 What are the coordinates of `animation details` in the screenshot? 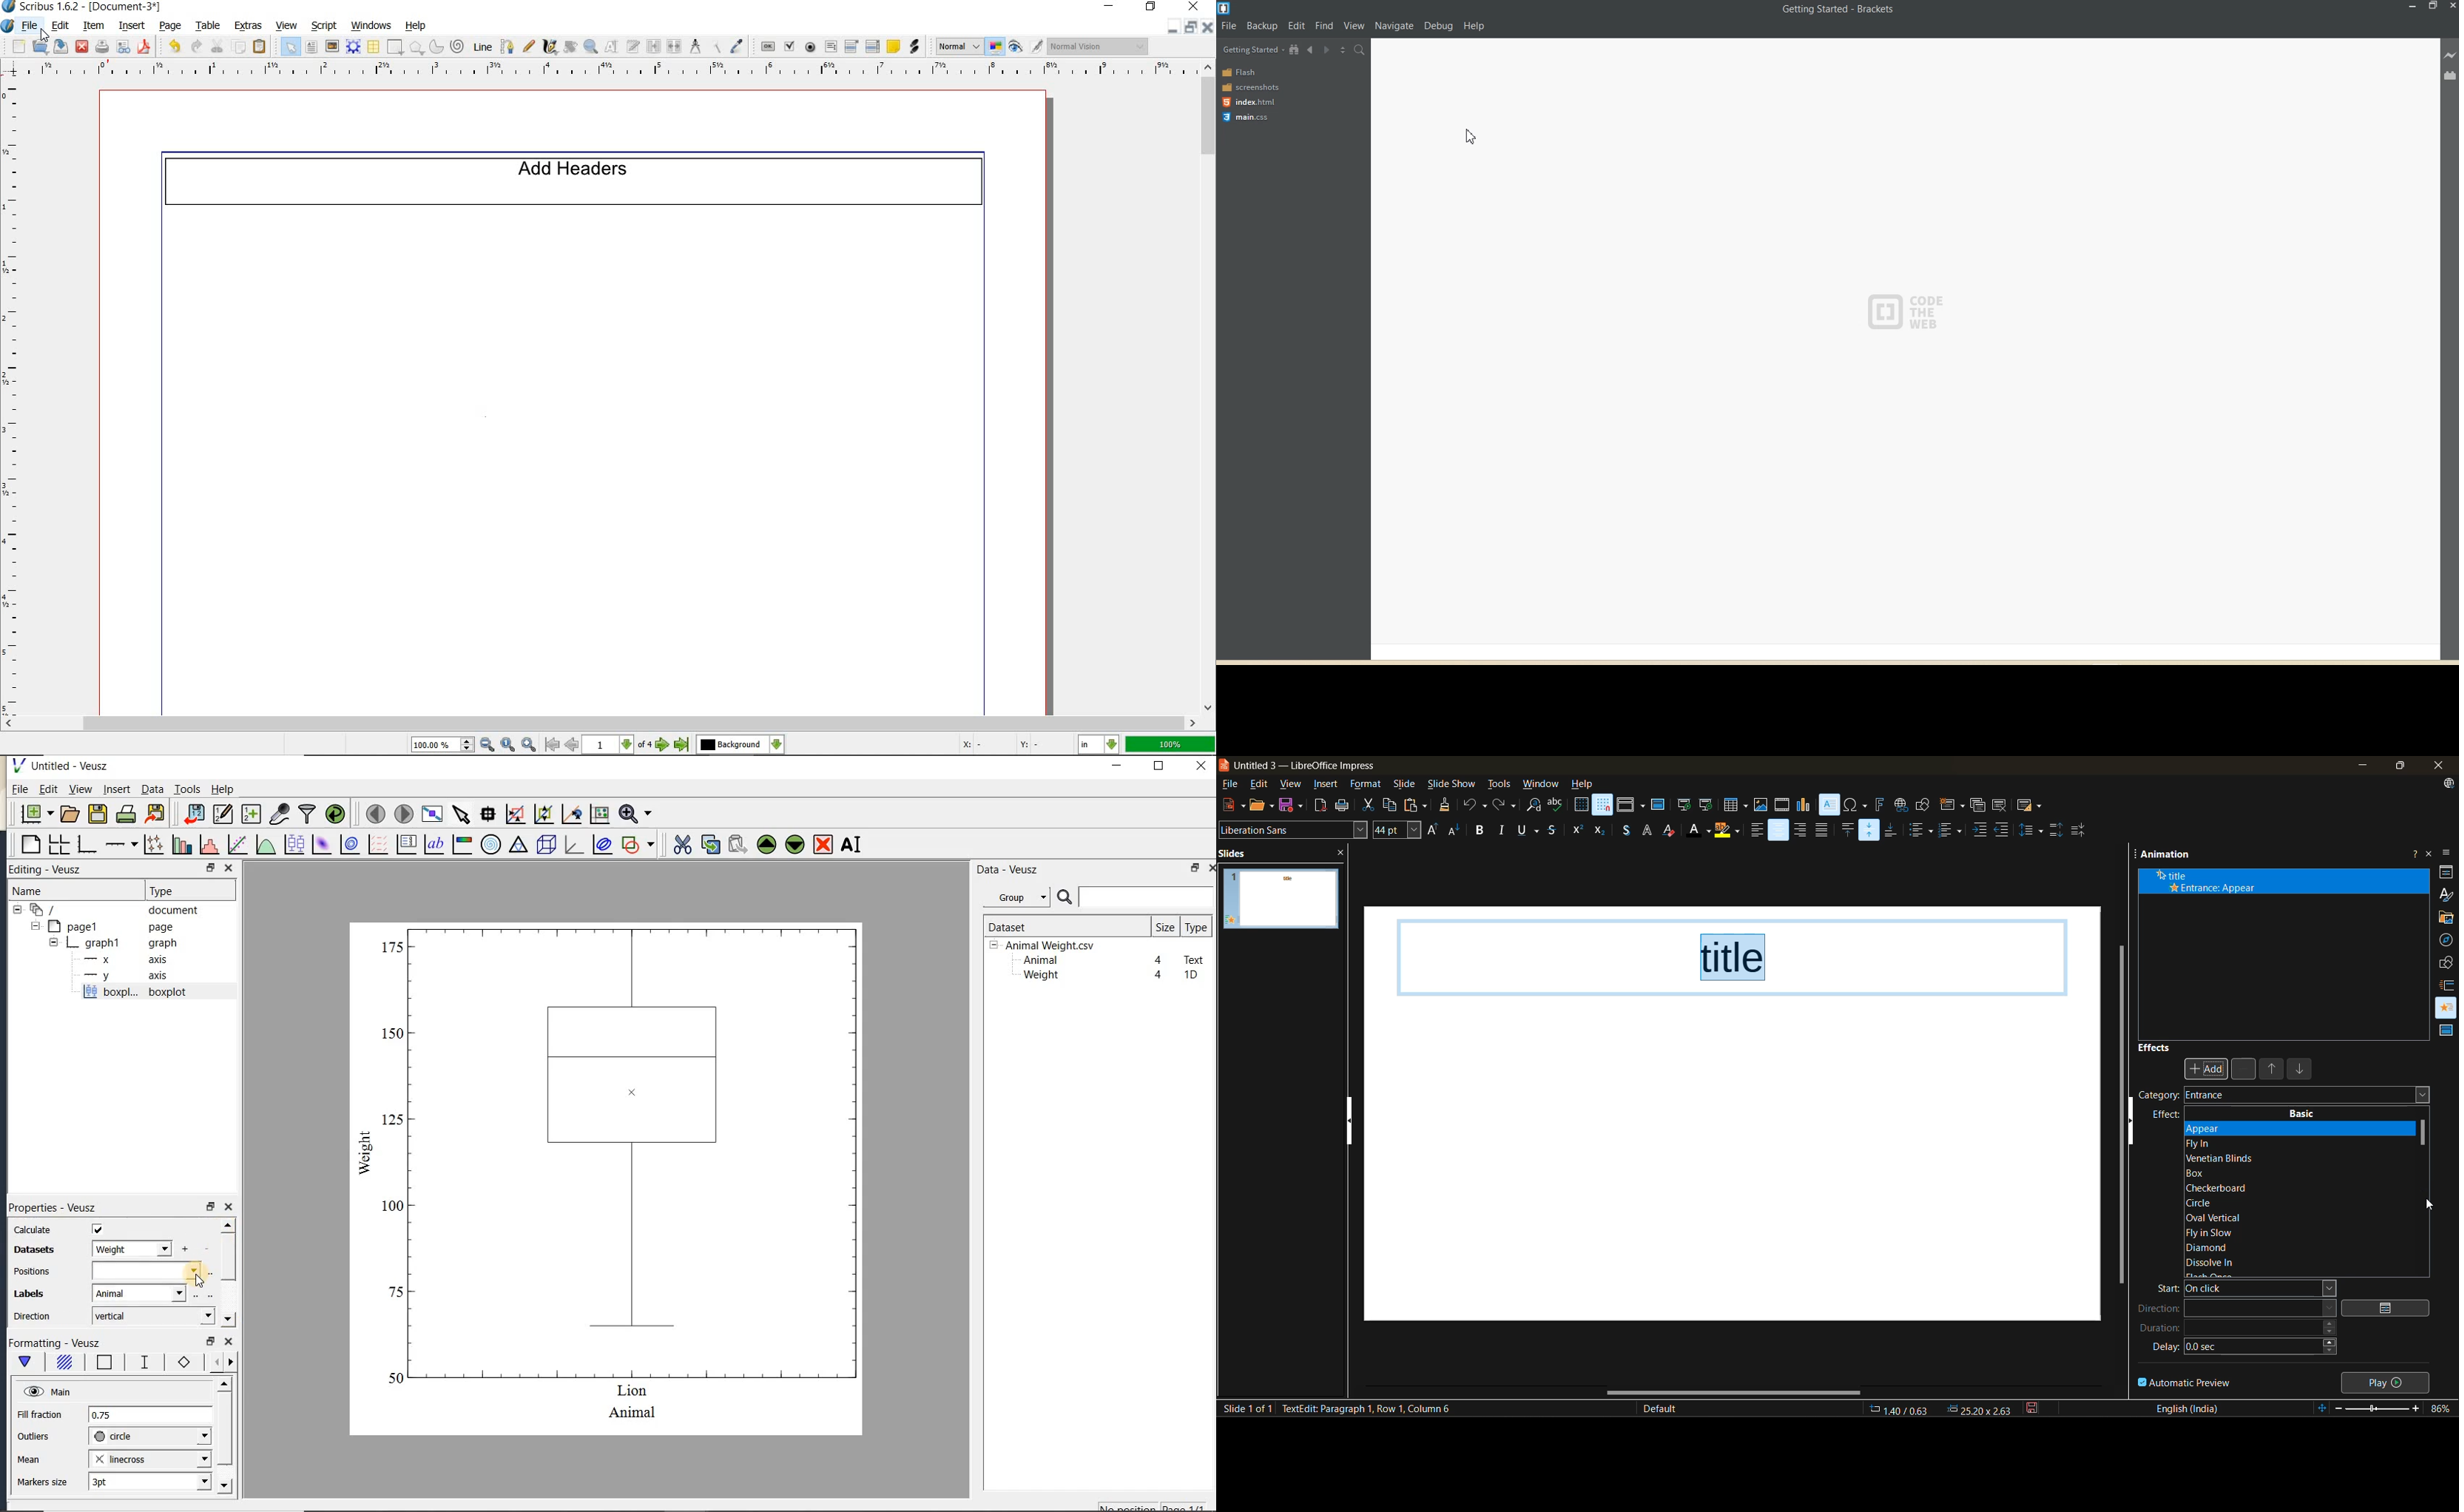 It's located at (2213, 882).